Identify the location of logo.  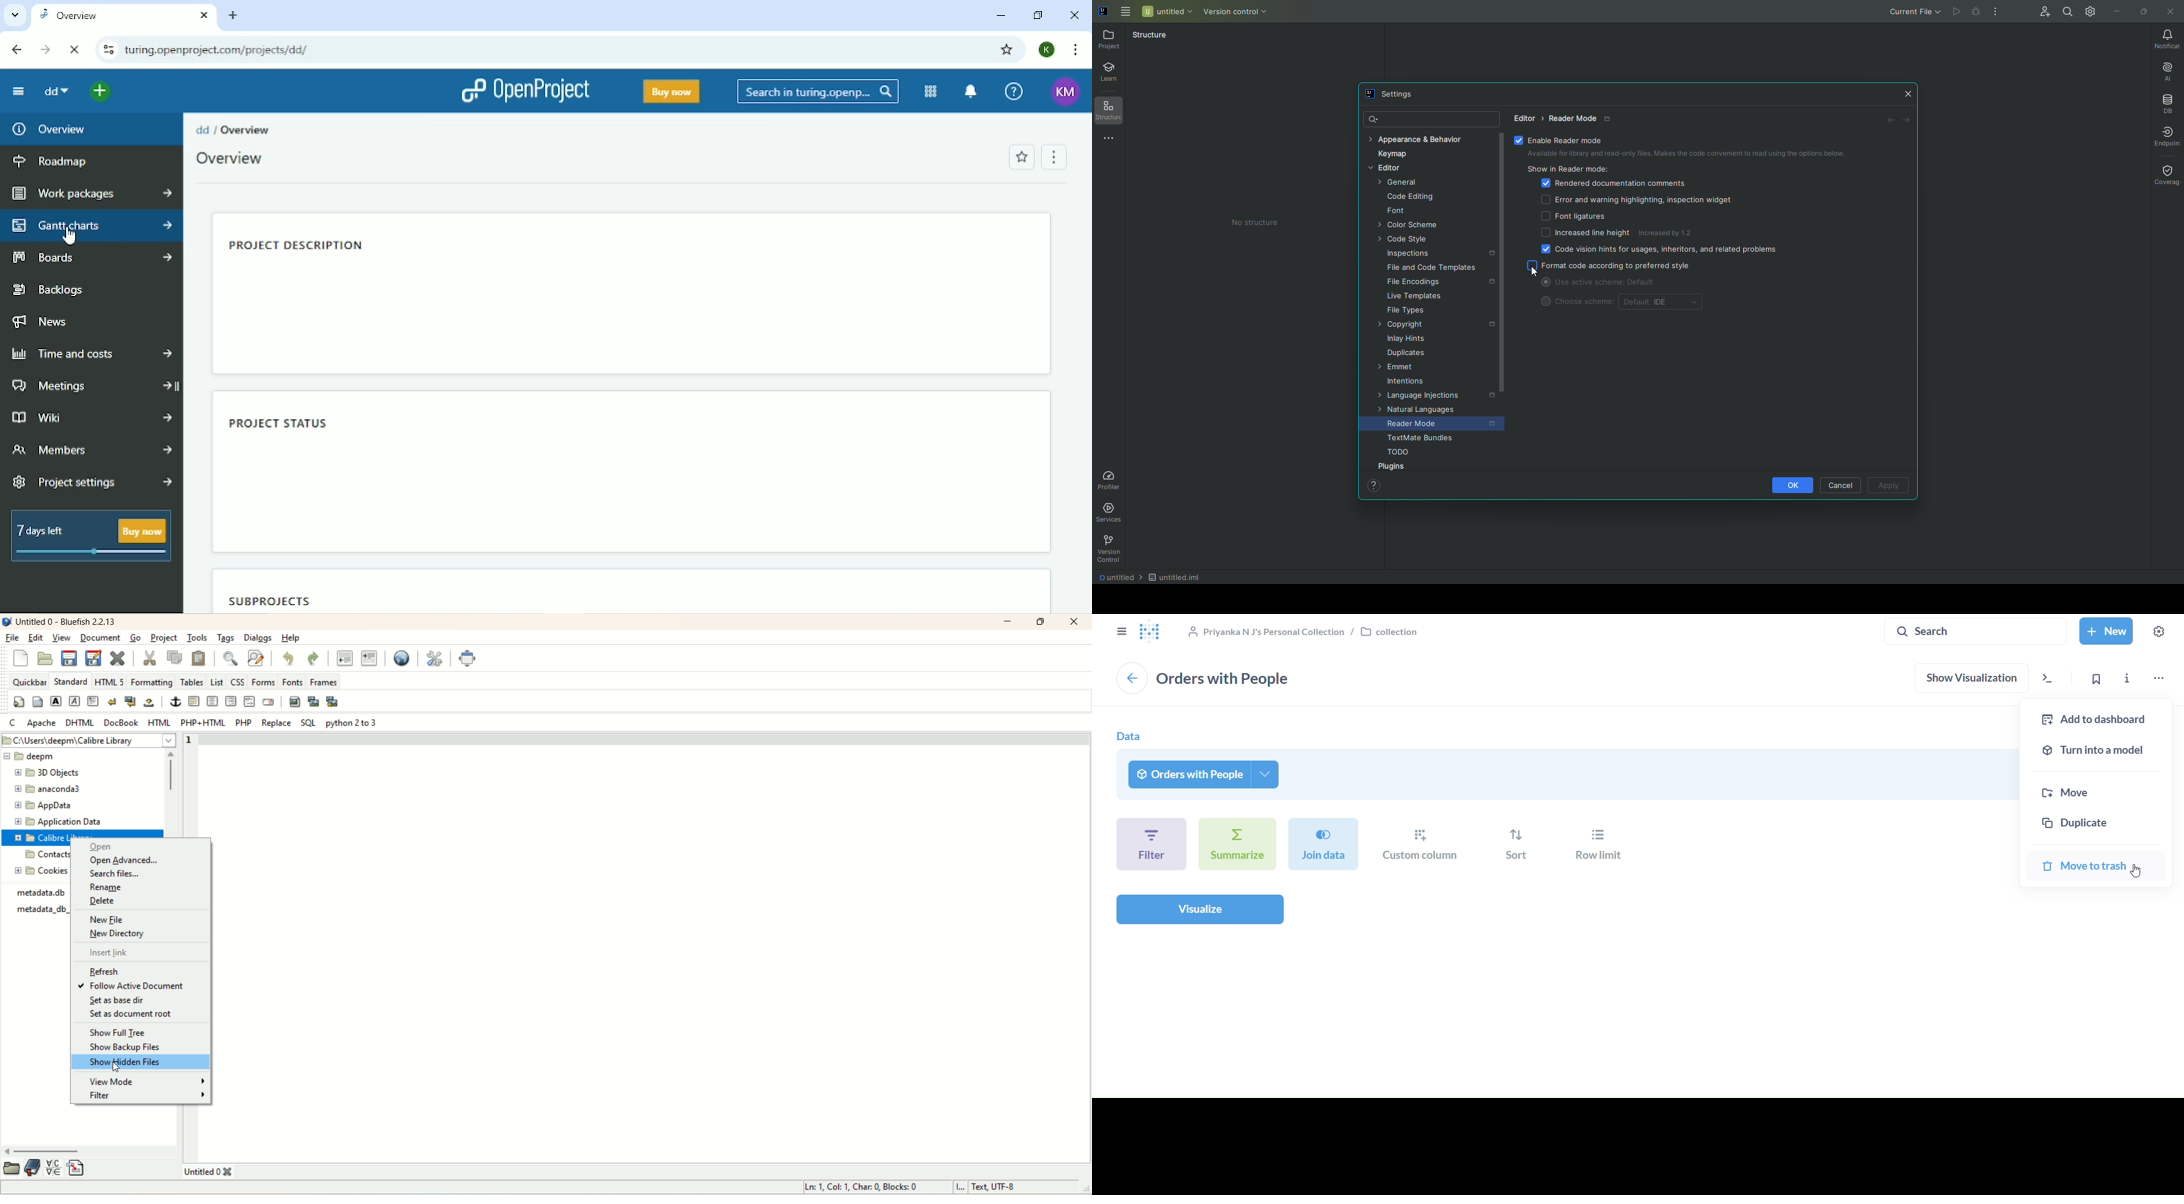
(7, 621).